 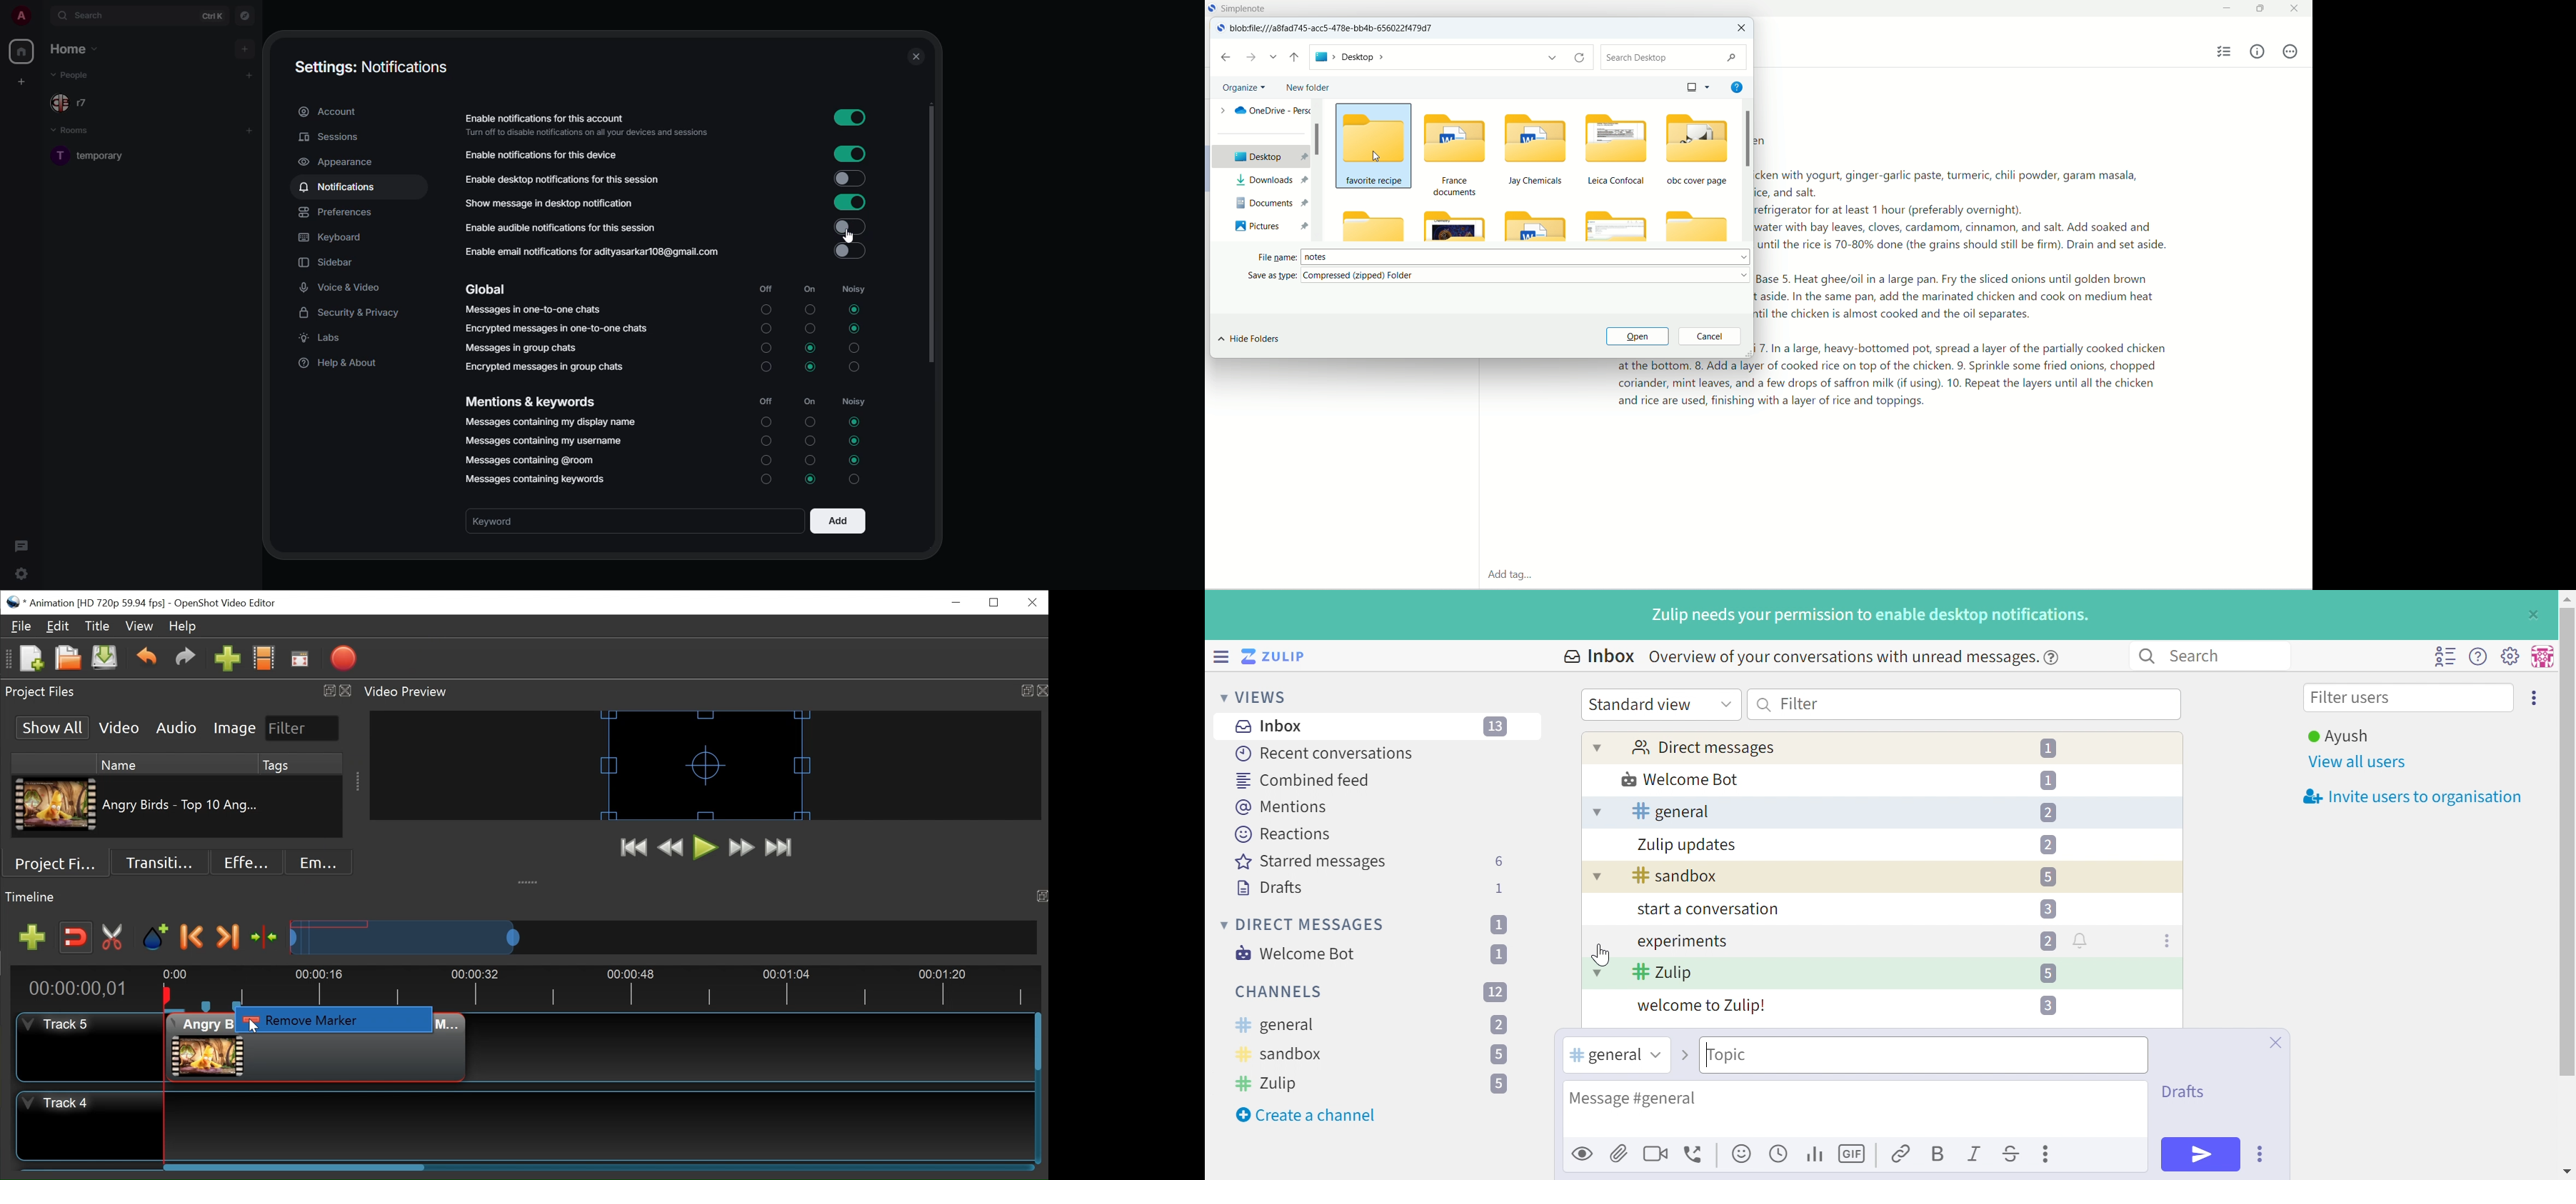 What do you see at coordinates (2566, 597) in the screenshot?
I see `move up` at bounding box center [2566, 597].